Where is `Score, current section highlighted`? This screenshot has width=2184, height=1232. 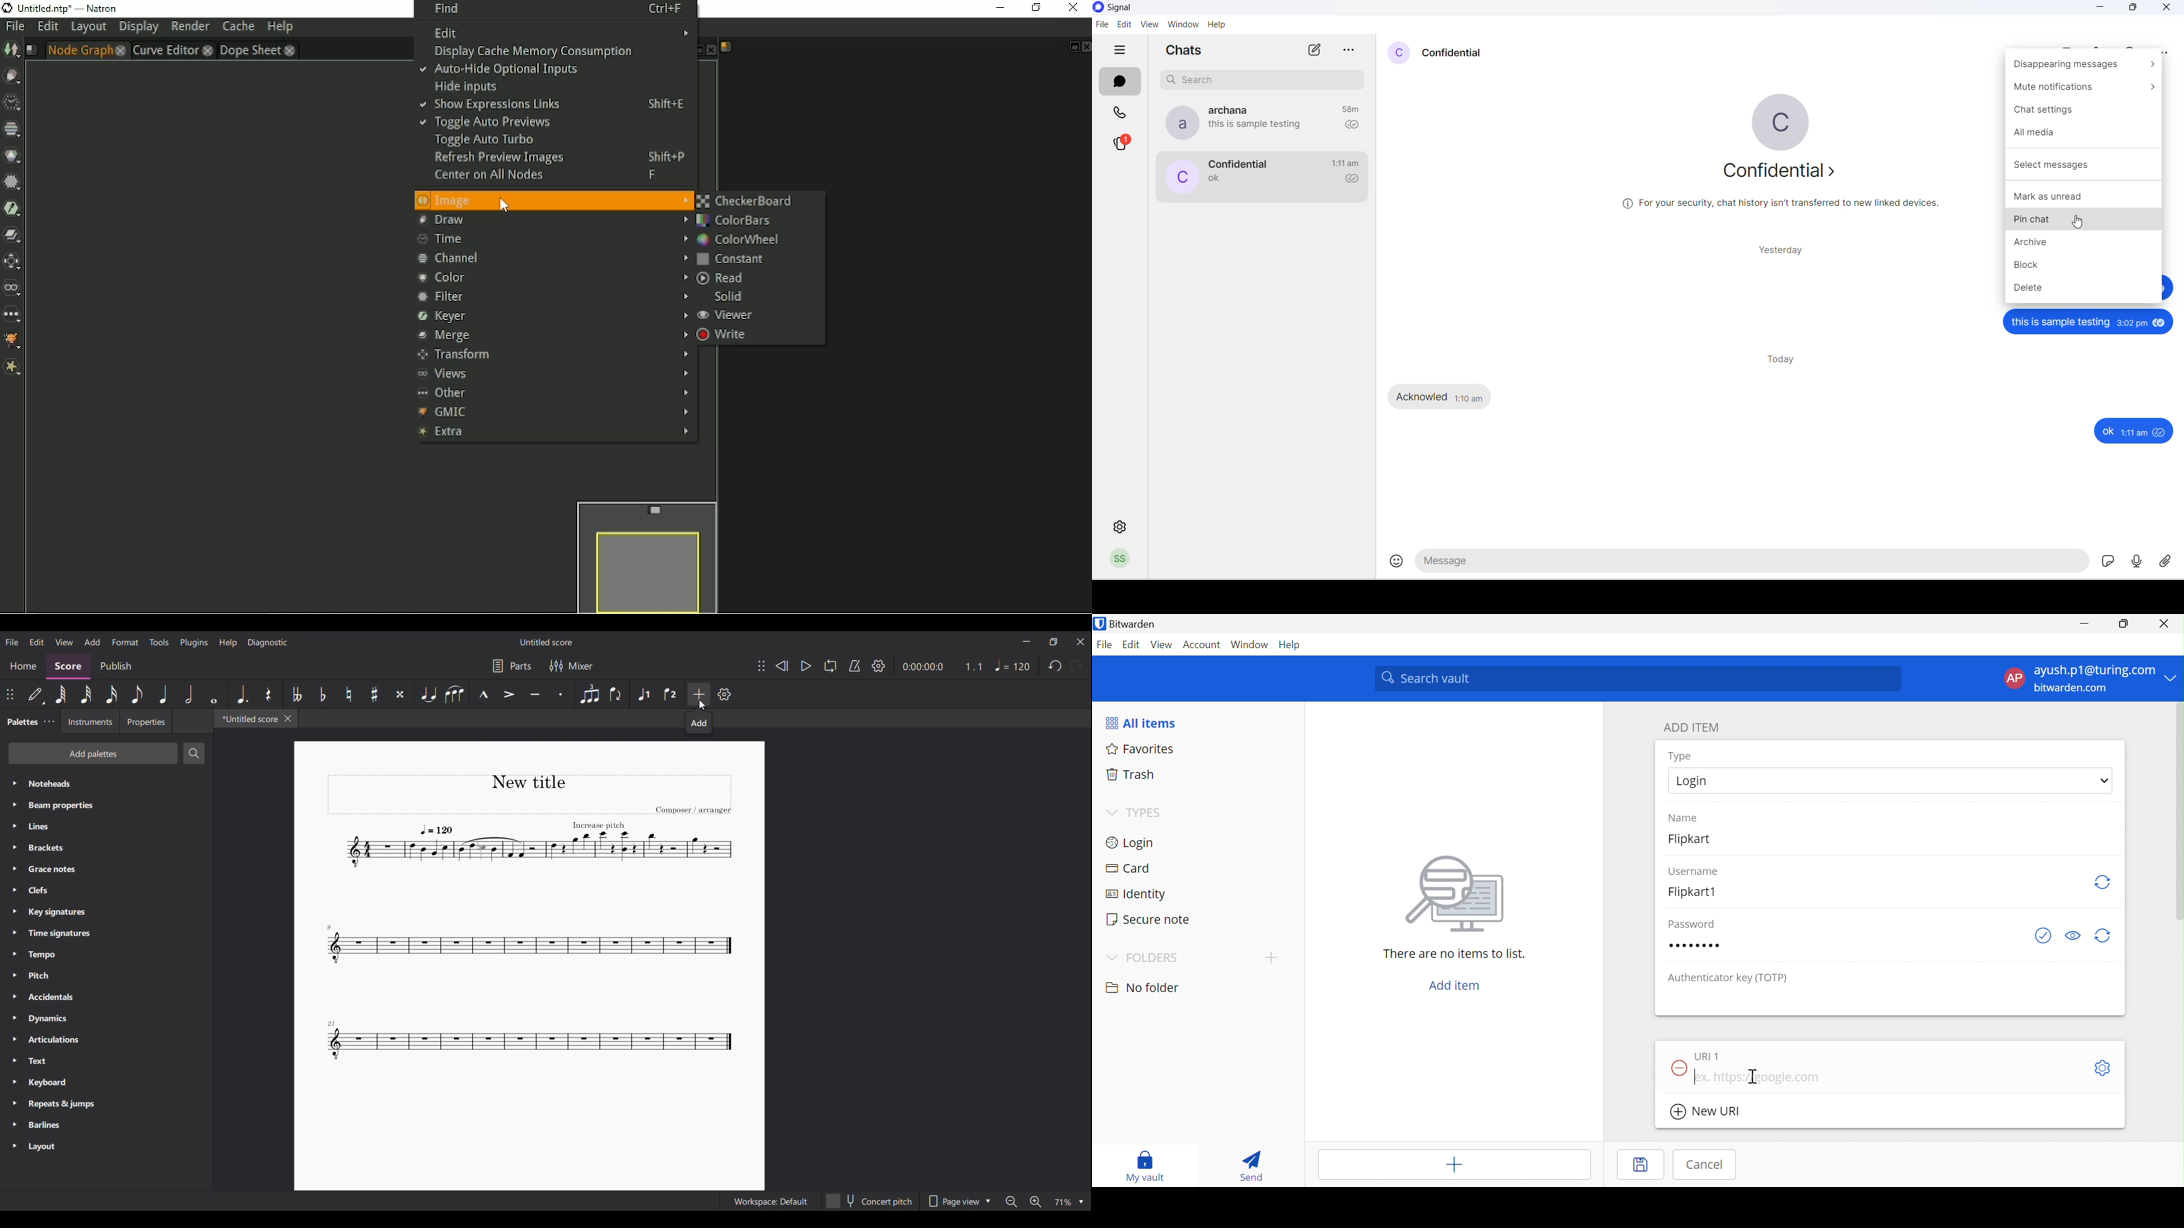
Score, current section highlighted is located at coordinates (68, 666).